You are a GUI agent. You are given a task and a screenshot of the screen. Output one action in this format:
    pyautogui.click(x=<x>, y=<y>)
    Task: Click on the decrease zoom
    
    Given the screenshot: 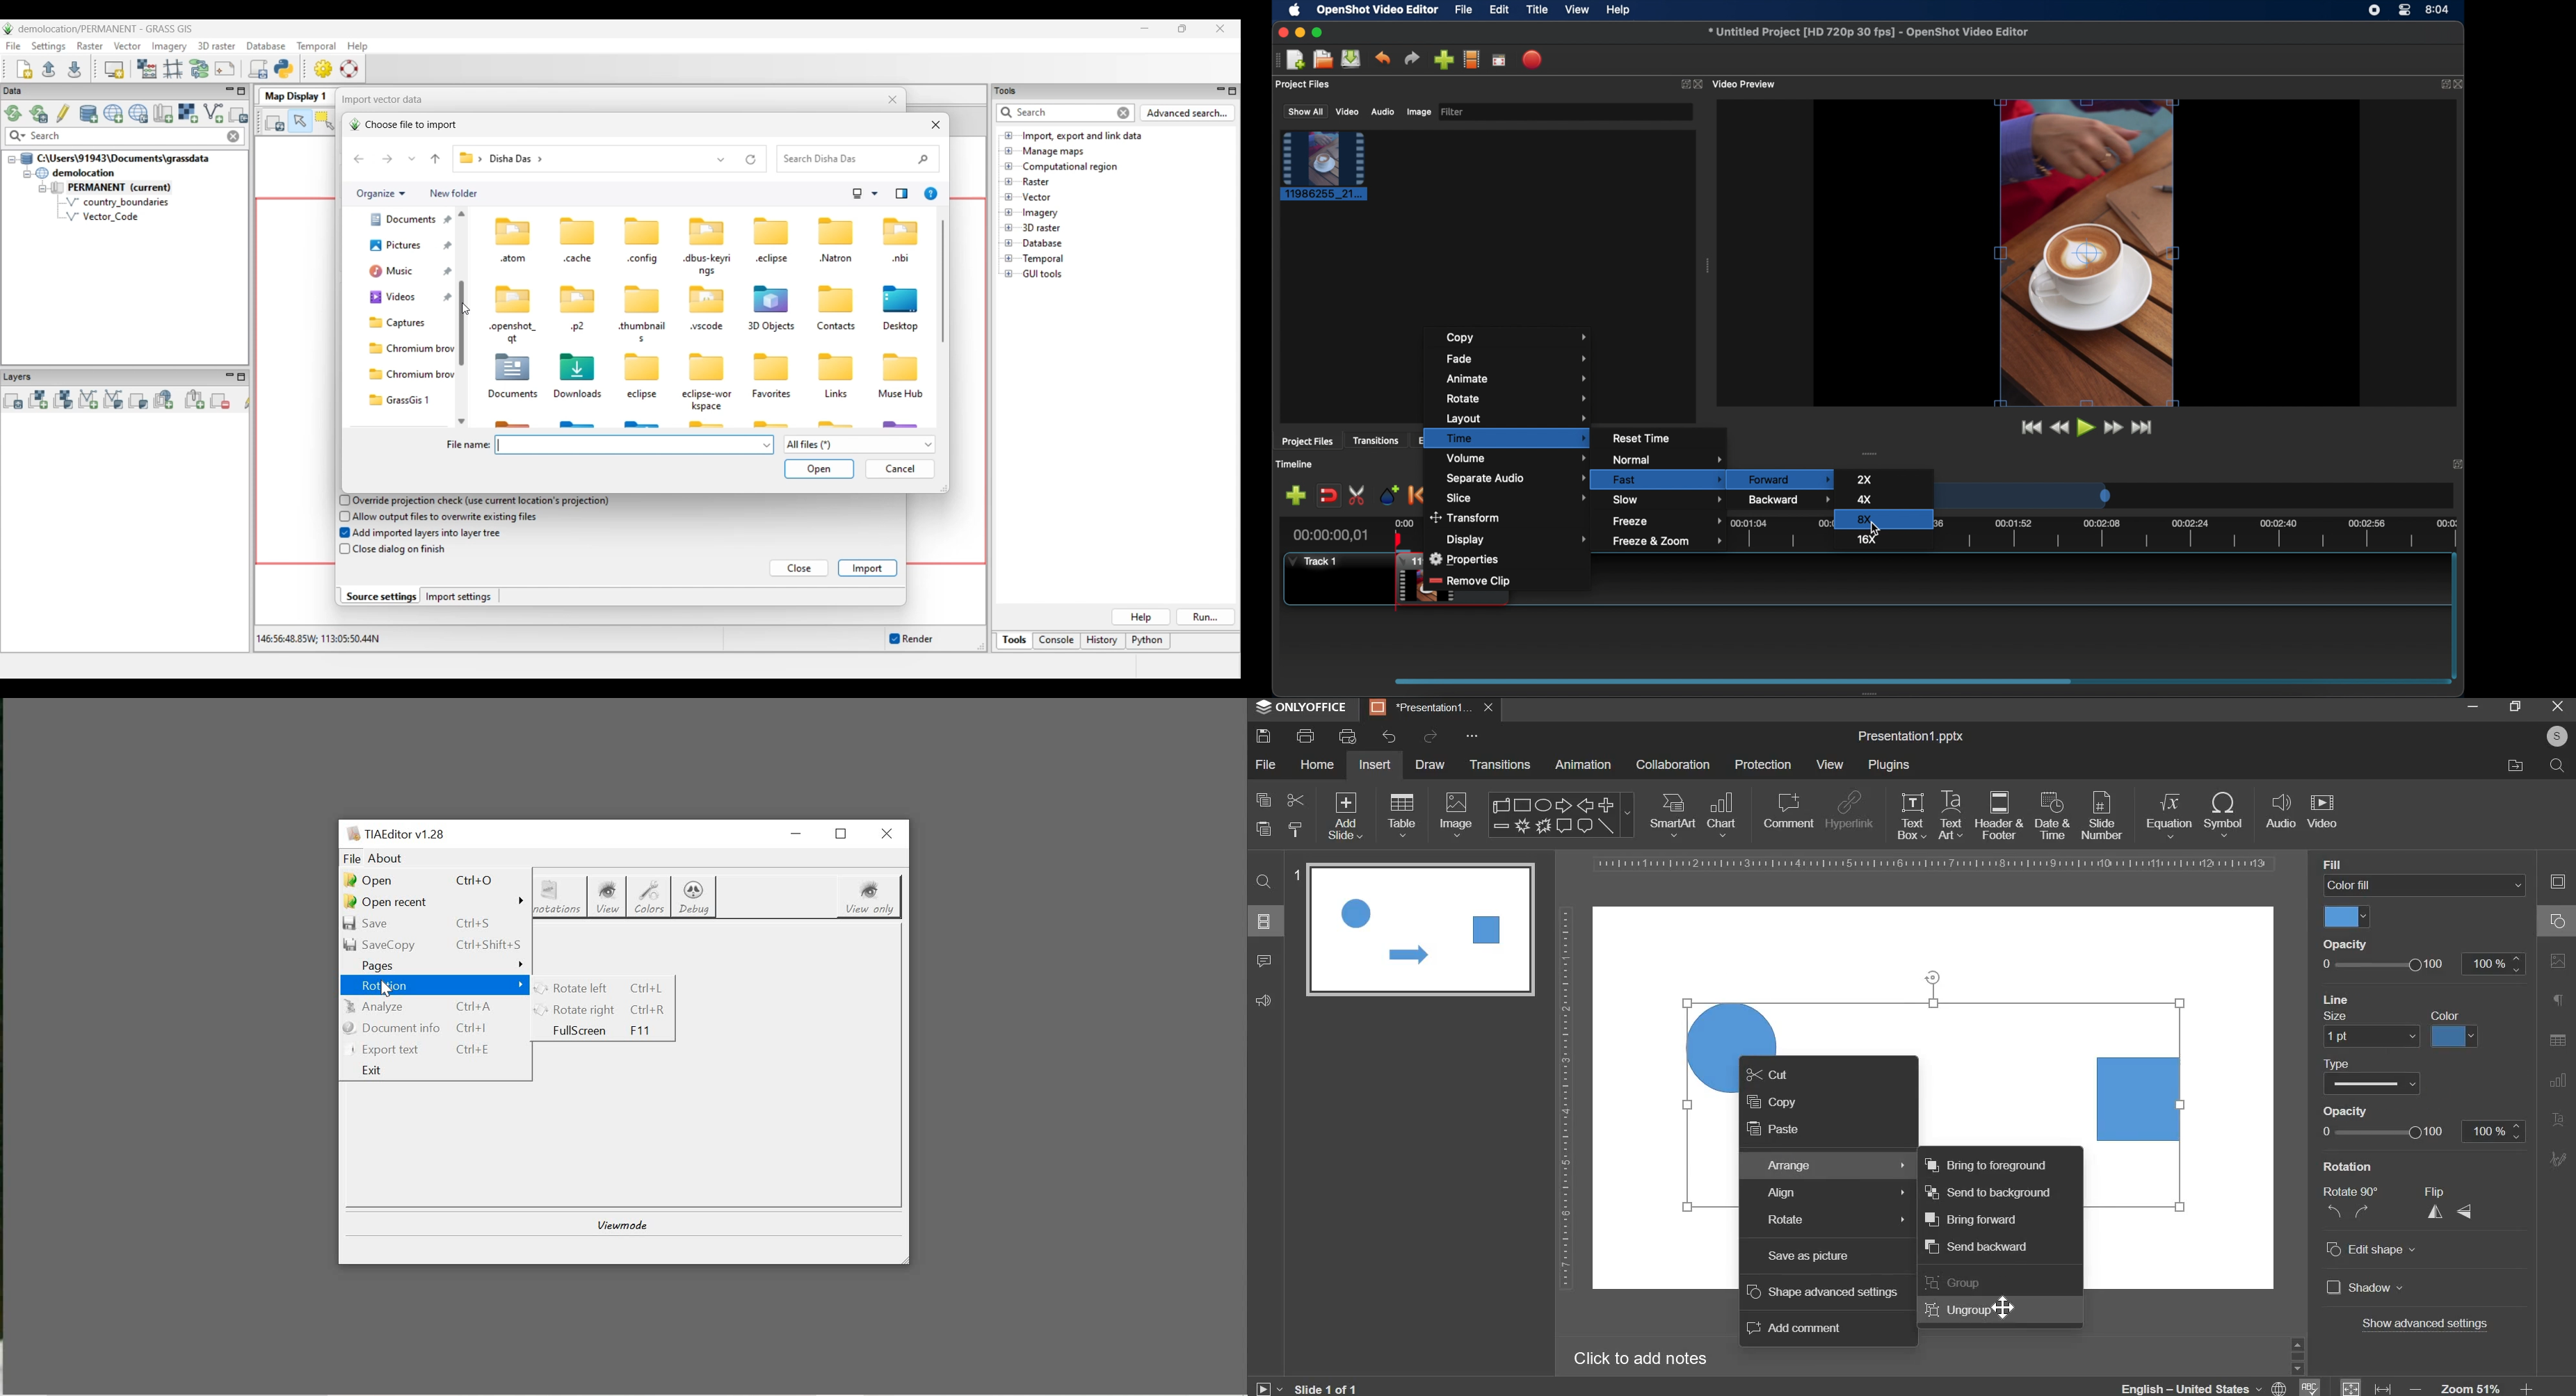 What is the action you would take?
    pyautogui.click(x=2416, y=1388)
    